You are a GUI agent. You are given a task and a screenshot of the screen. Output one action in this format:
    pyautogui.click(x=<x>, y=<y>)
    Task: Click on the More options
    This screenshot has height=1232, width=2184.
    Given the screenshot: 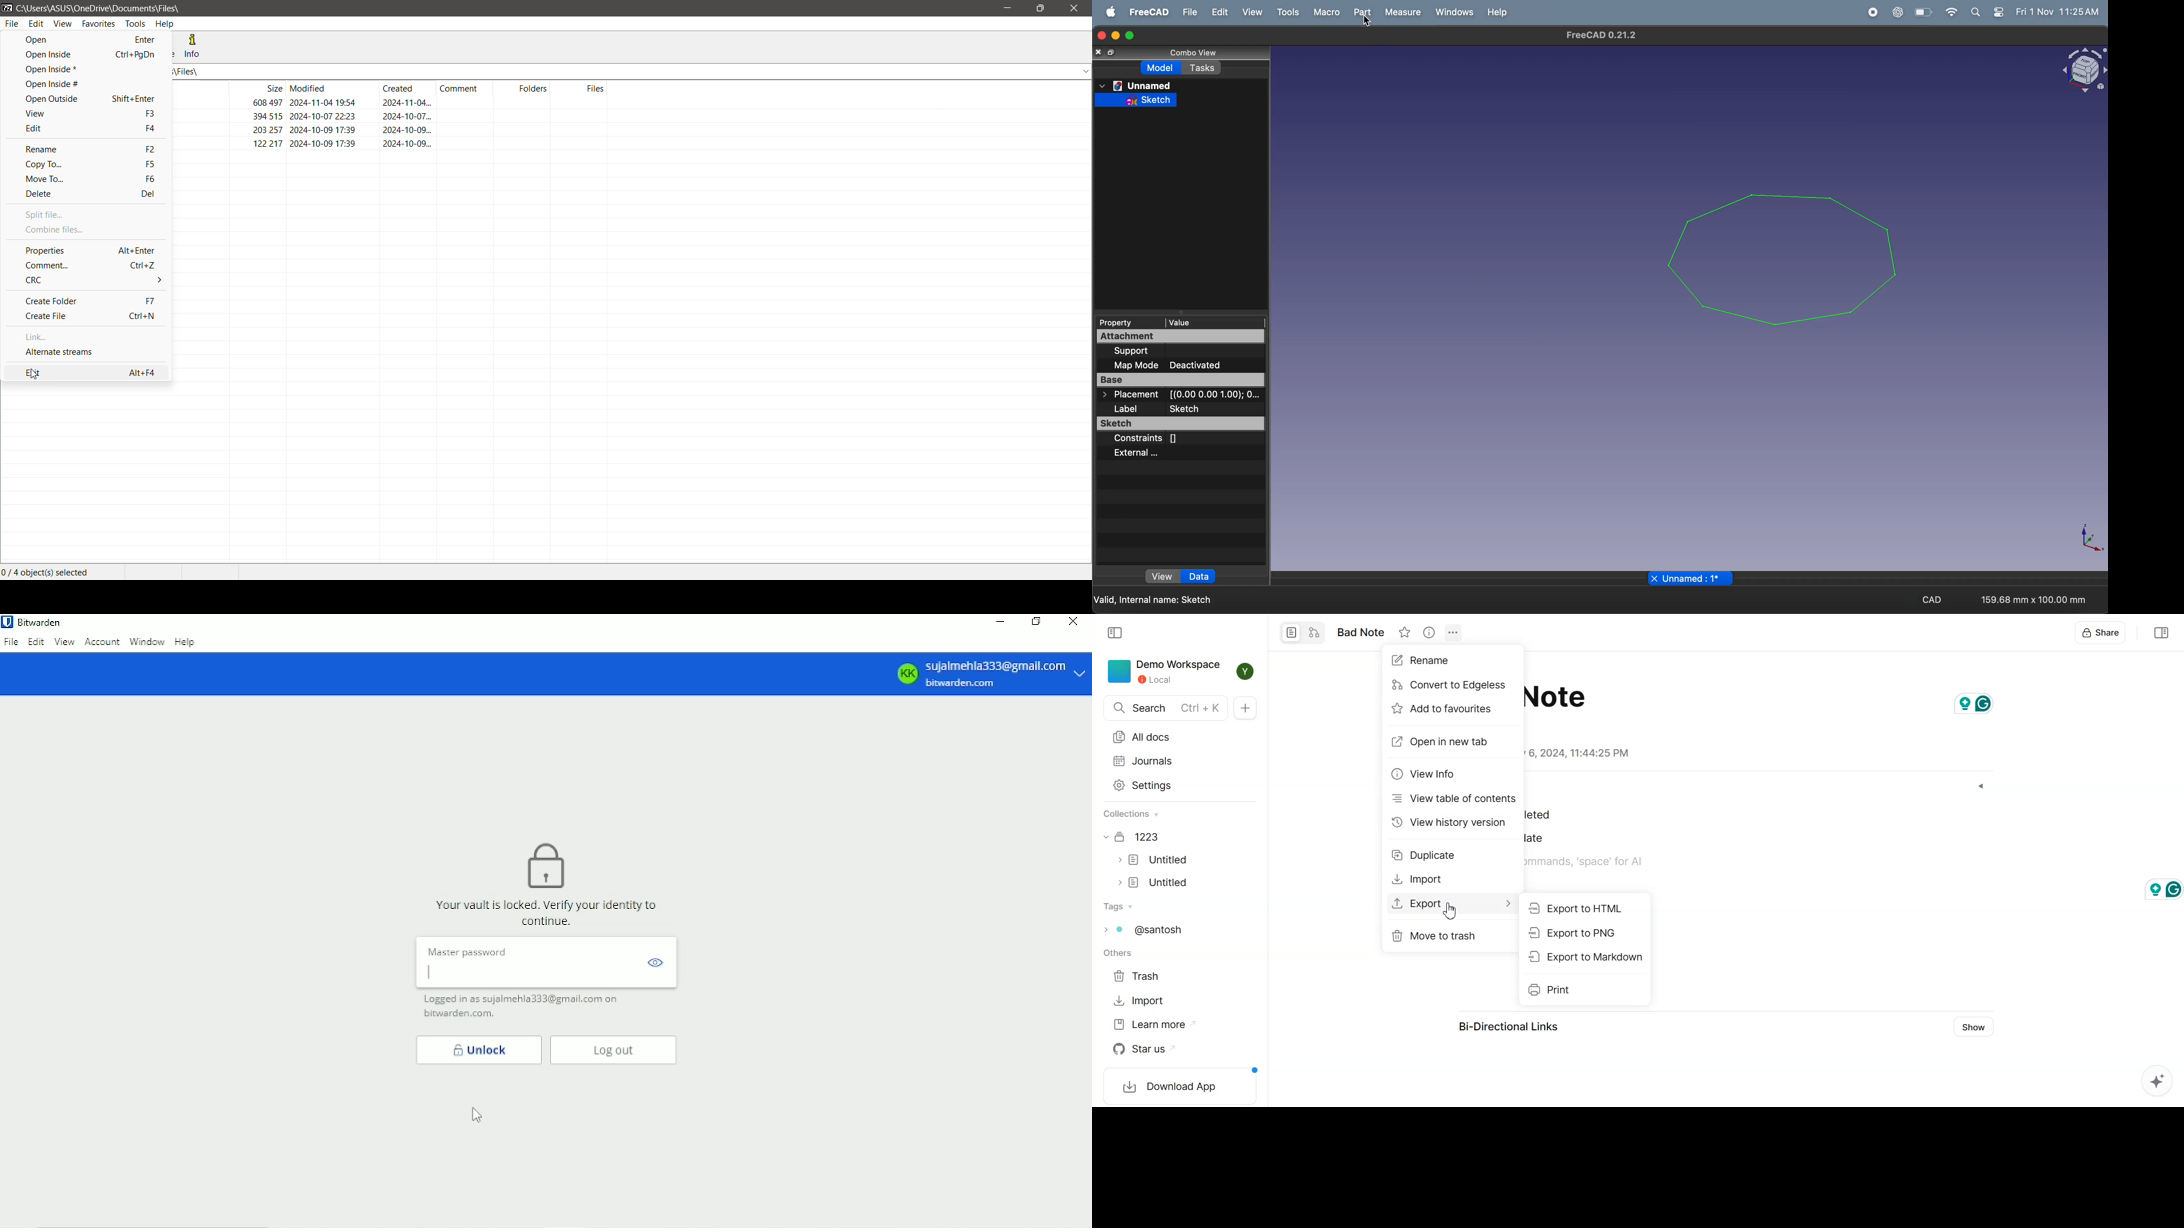 What is the action you would take?
    pyautogui.click(x=155, y=280)
    